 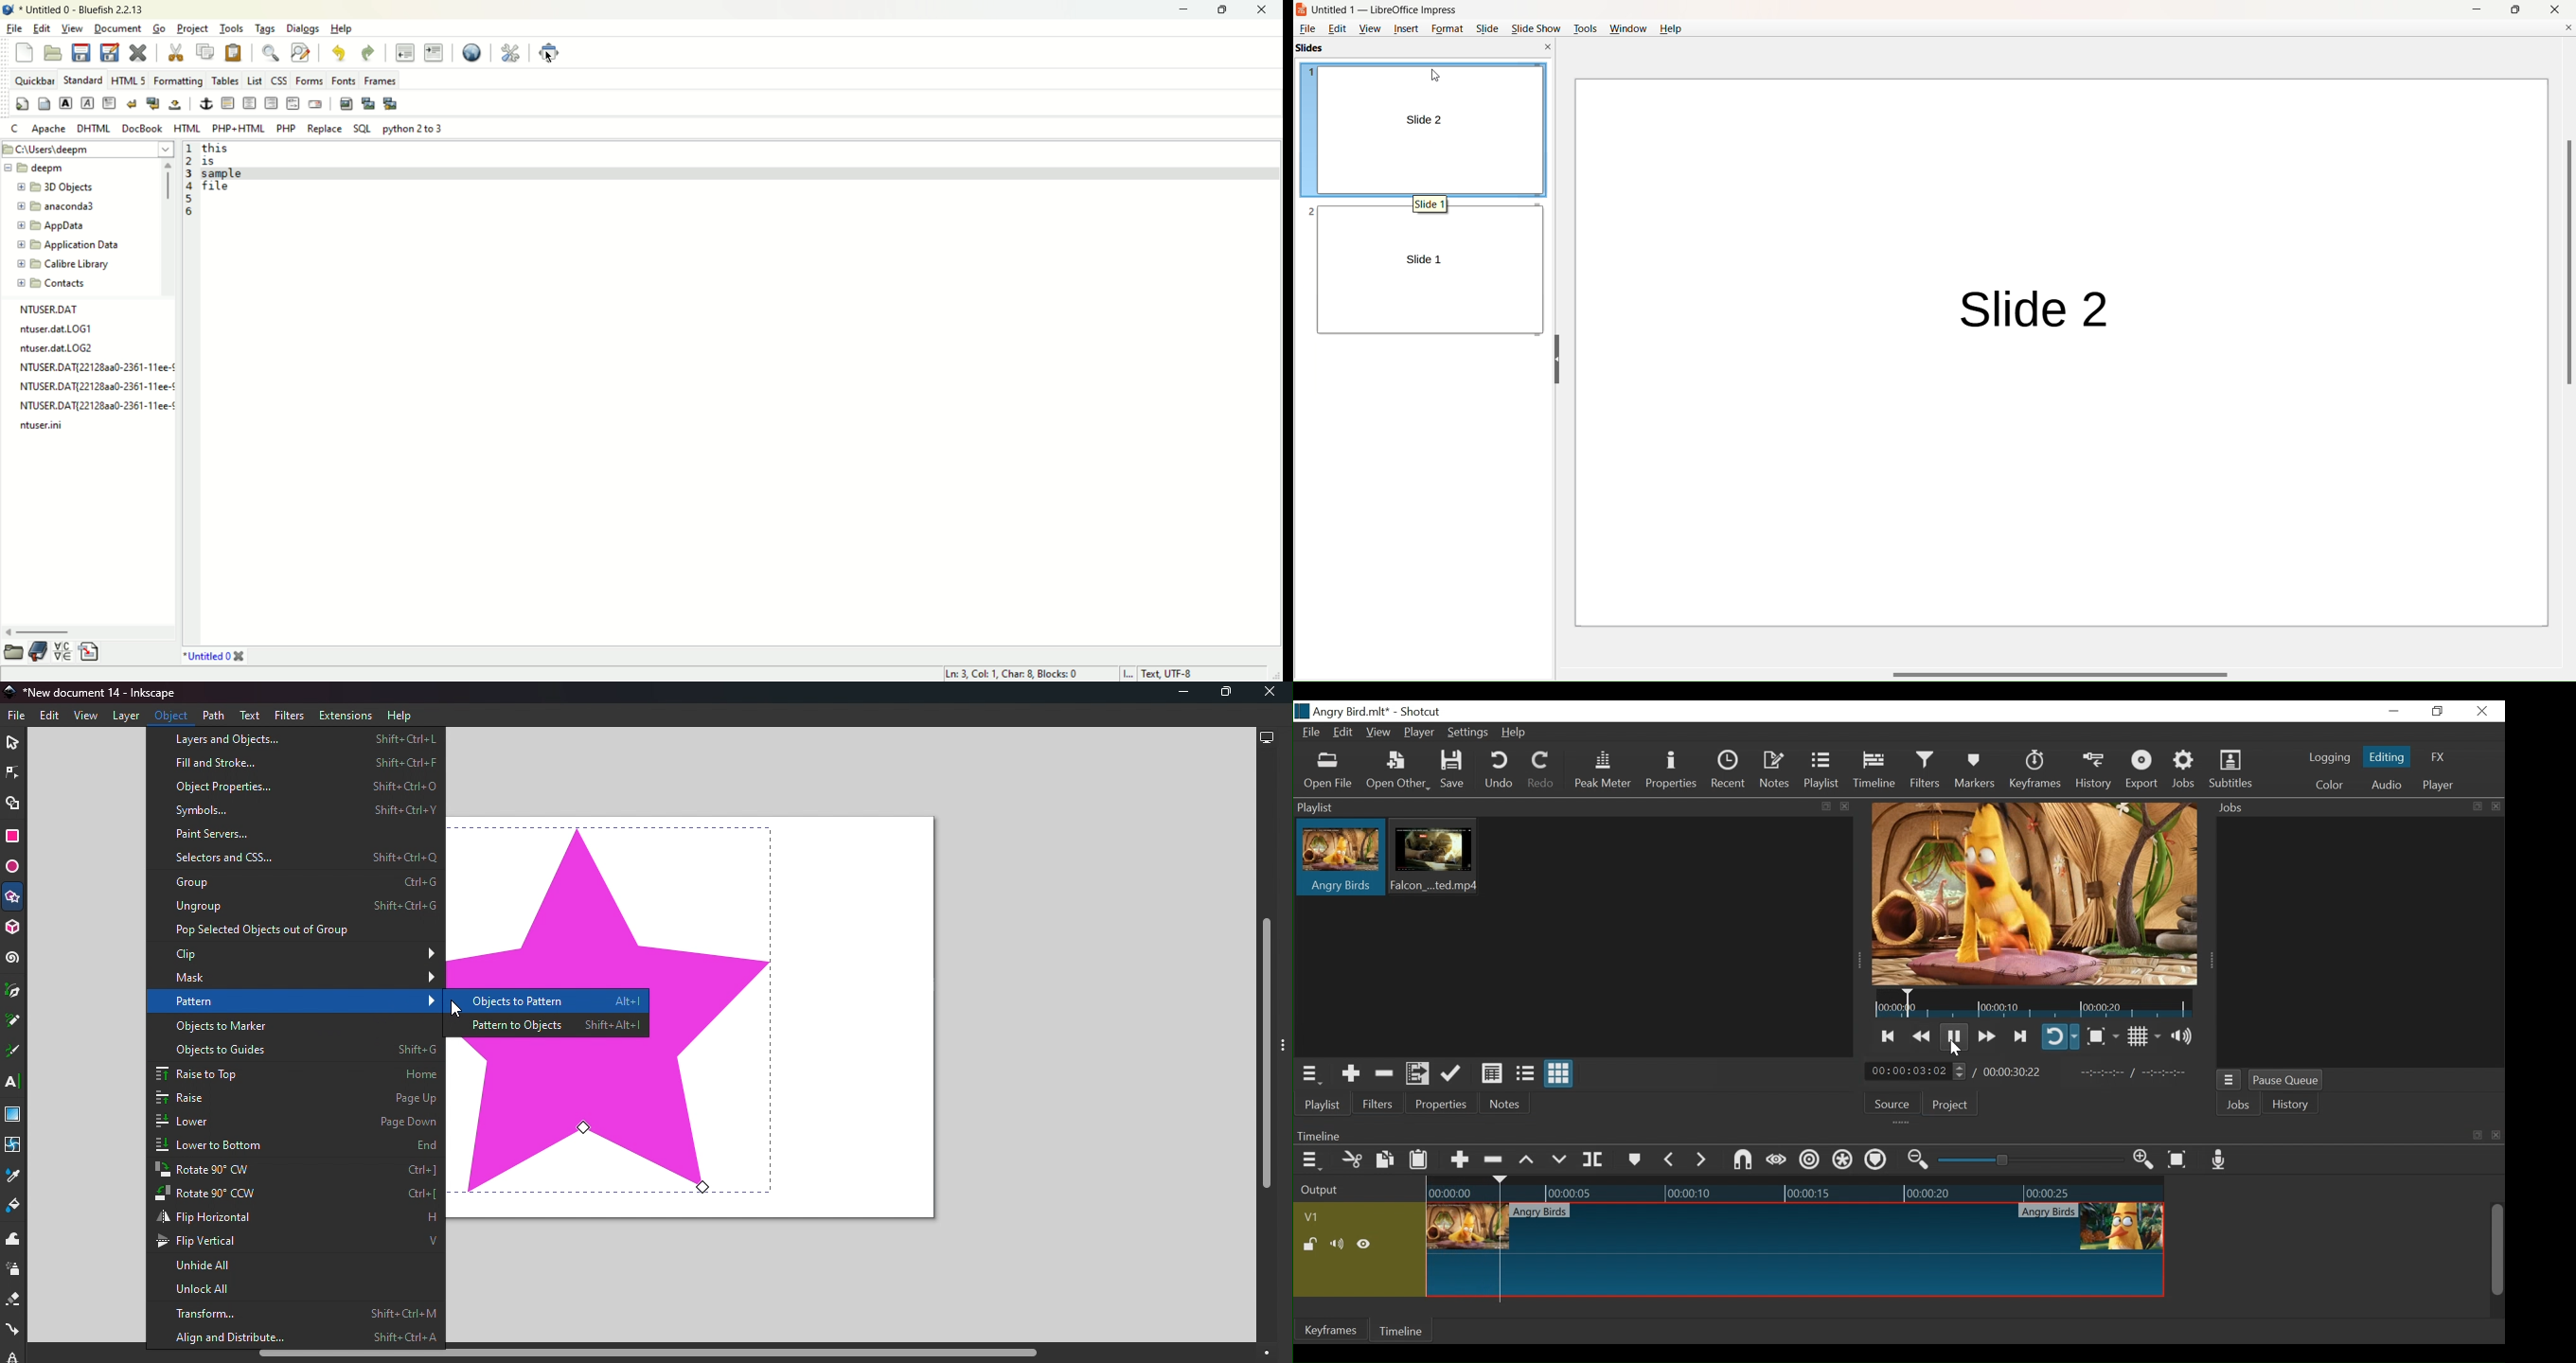 I want to click on Output, so click(x=1342, y=1195).